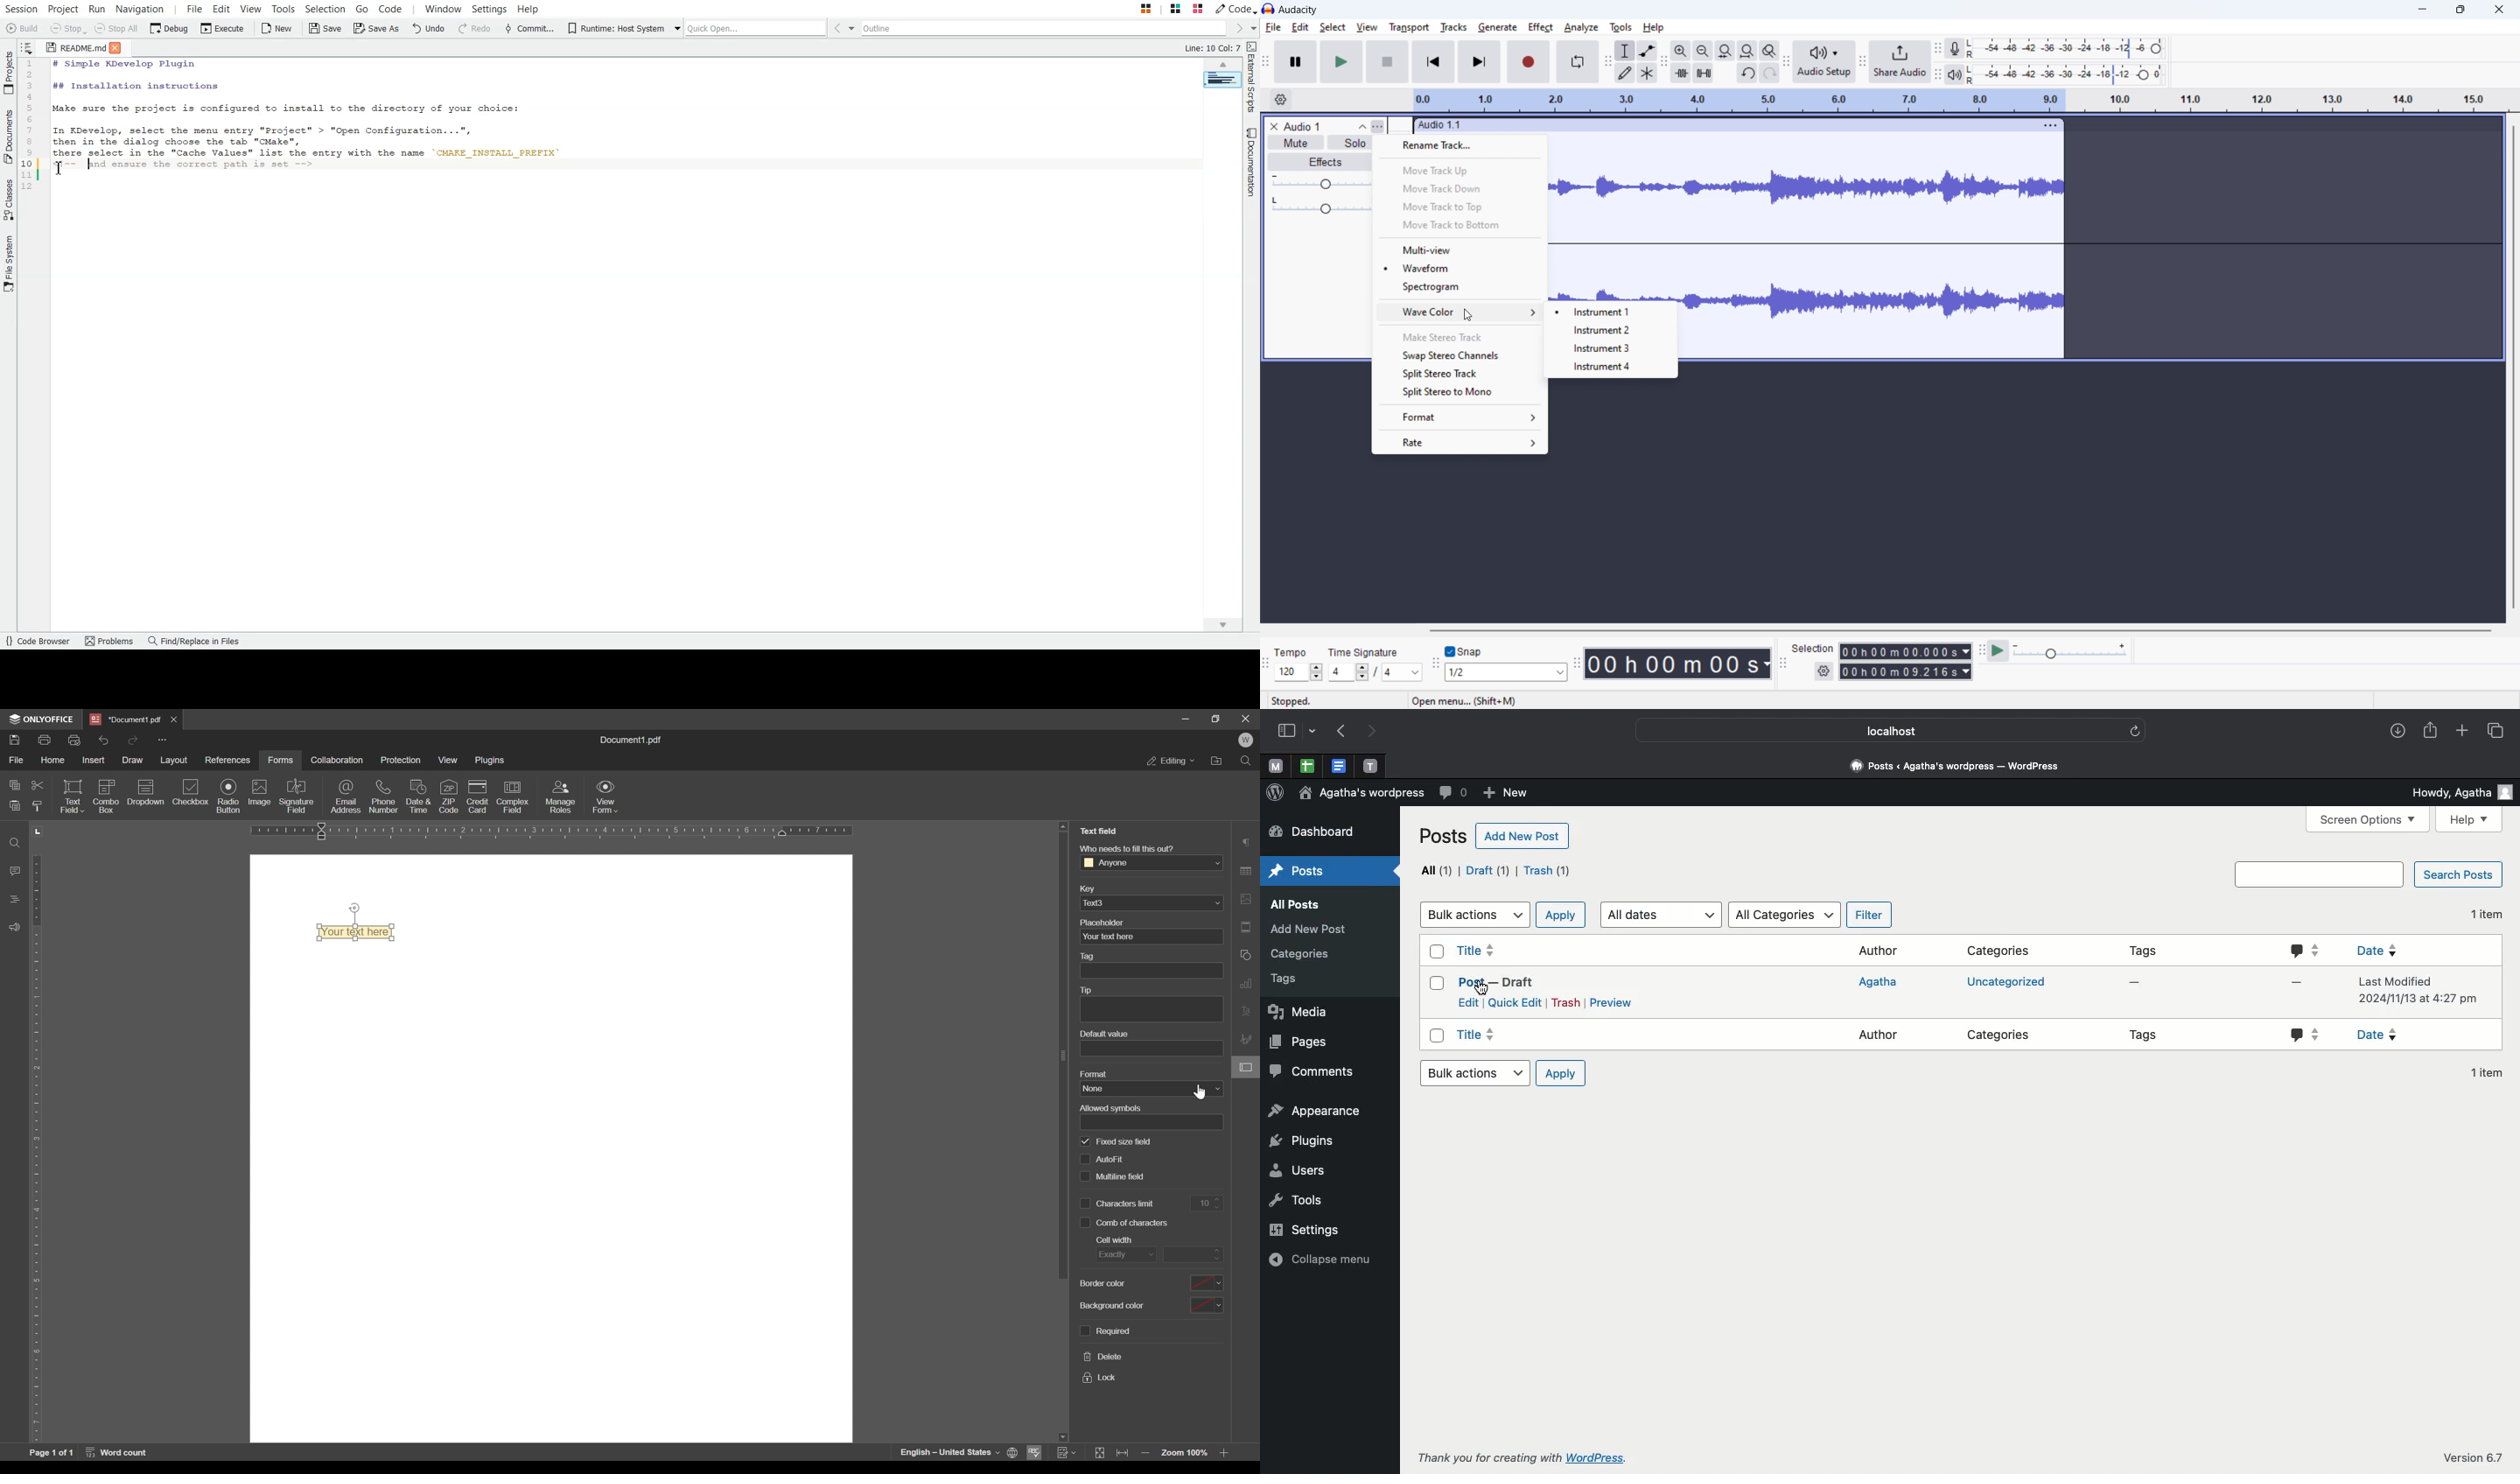 This screenshot has height=1484, width=2520. What do you see at coordinates (607, 799) in the screenshot?
I see `view form` at bounding box center [607, 799].